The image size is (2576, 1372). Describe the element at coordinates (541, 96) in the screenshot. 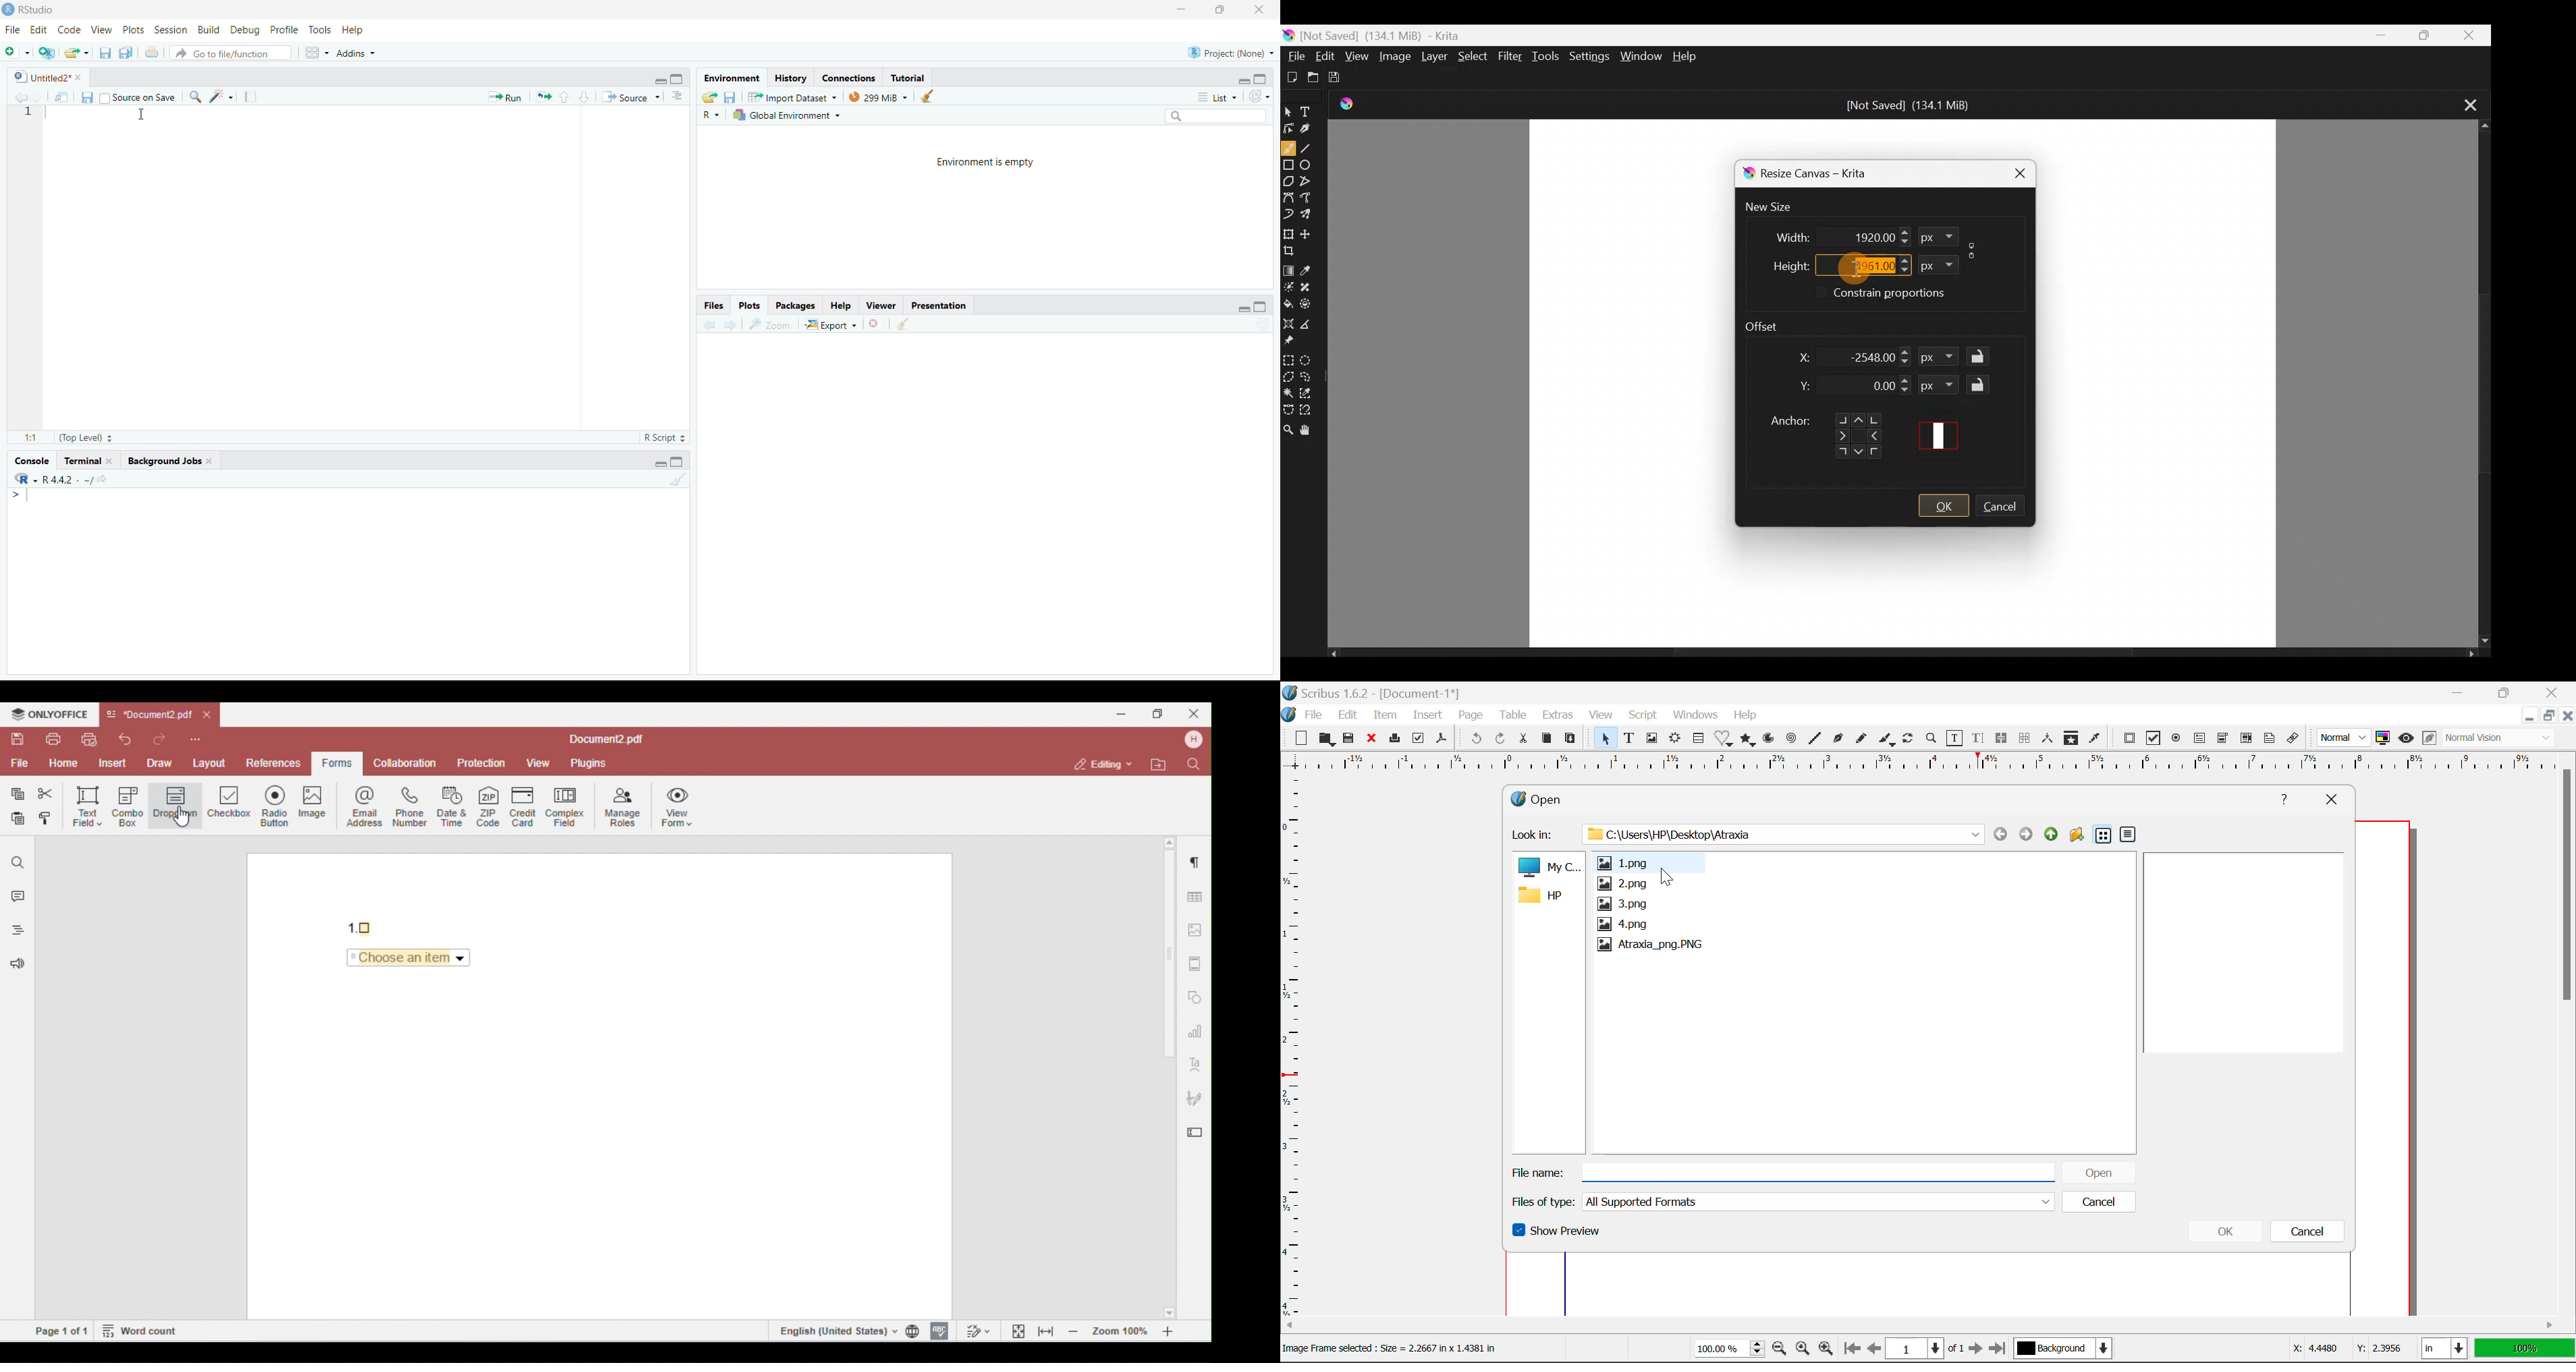

I see `Re-run the previous code again` at that location.